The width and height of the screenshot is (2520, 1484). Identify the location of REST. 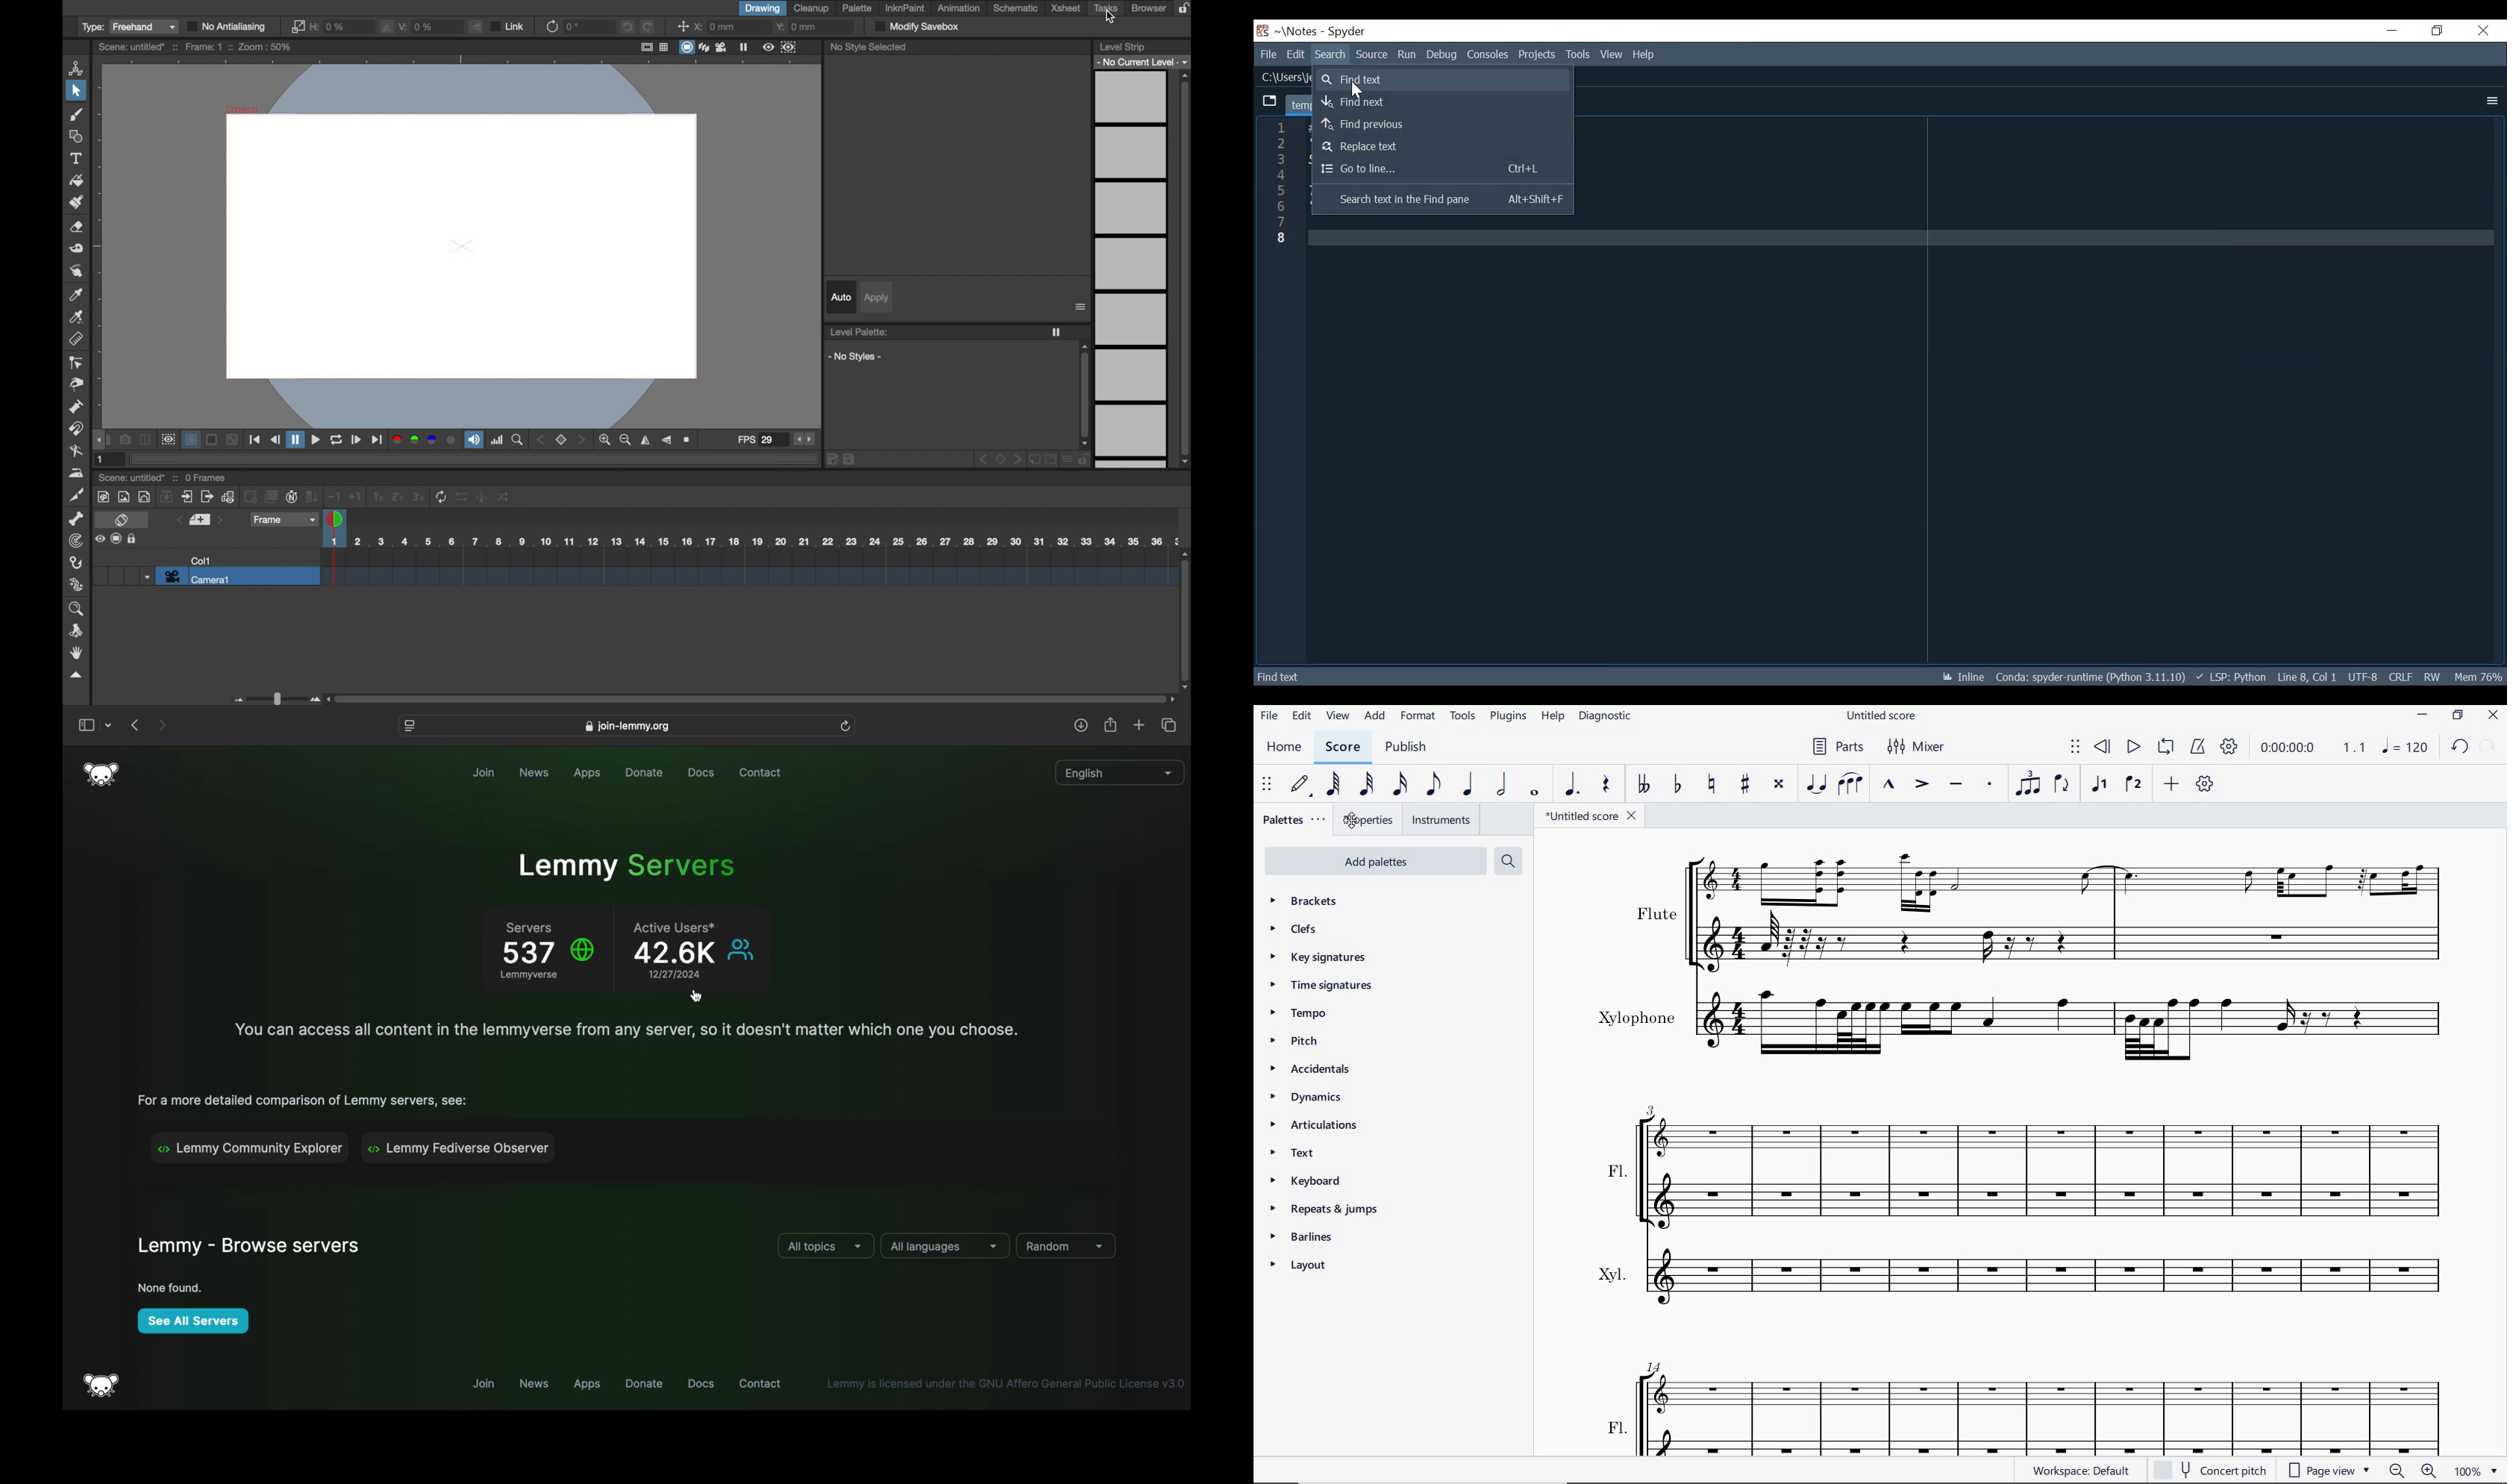
(1608, 785).